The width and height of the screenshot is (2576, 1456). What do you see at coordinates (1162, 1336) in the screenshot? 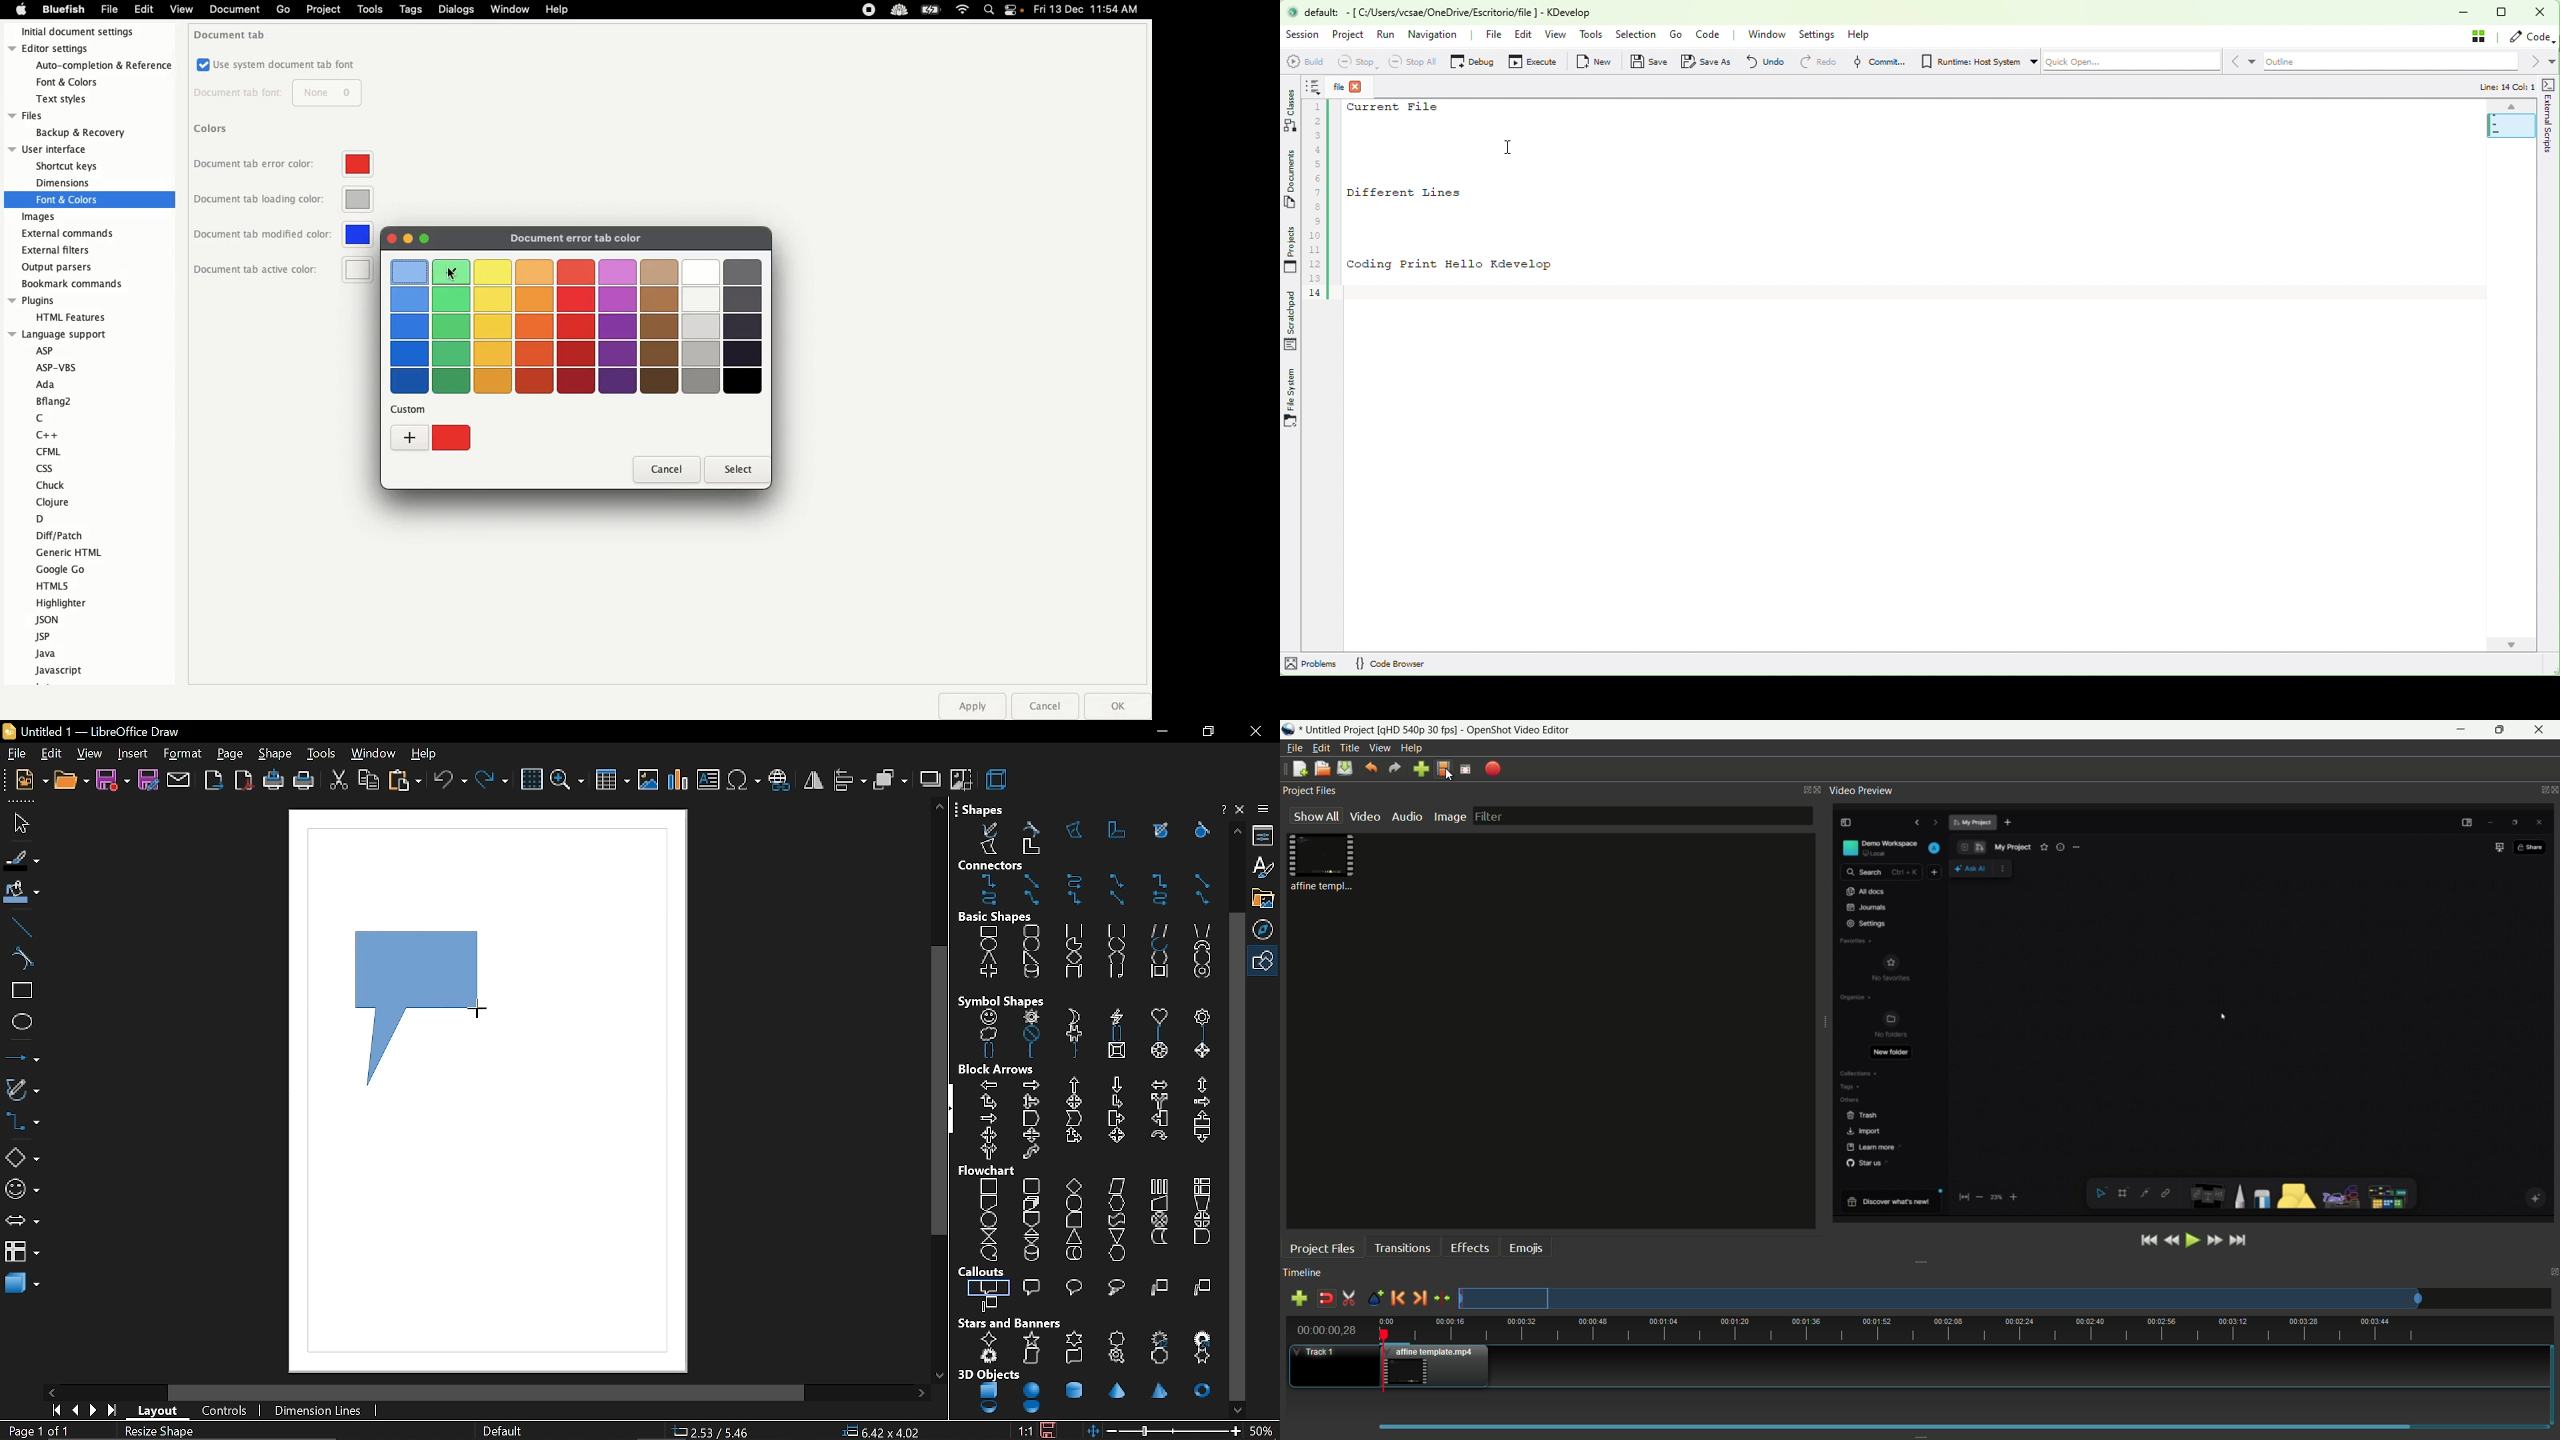
I see `12 point star` at bounding box center [1162, 1336].